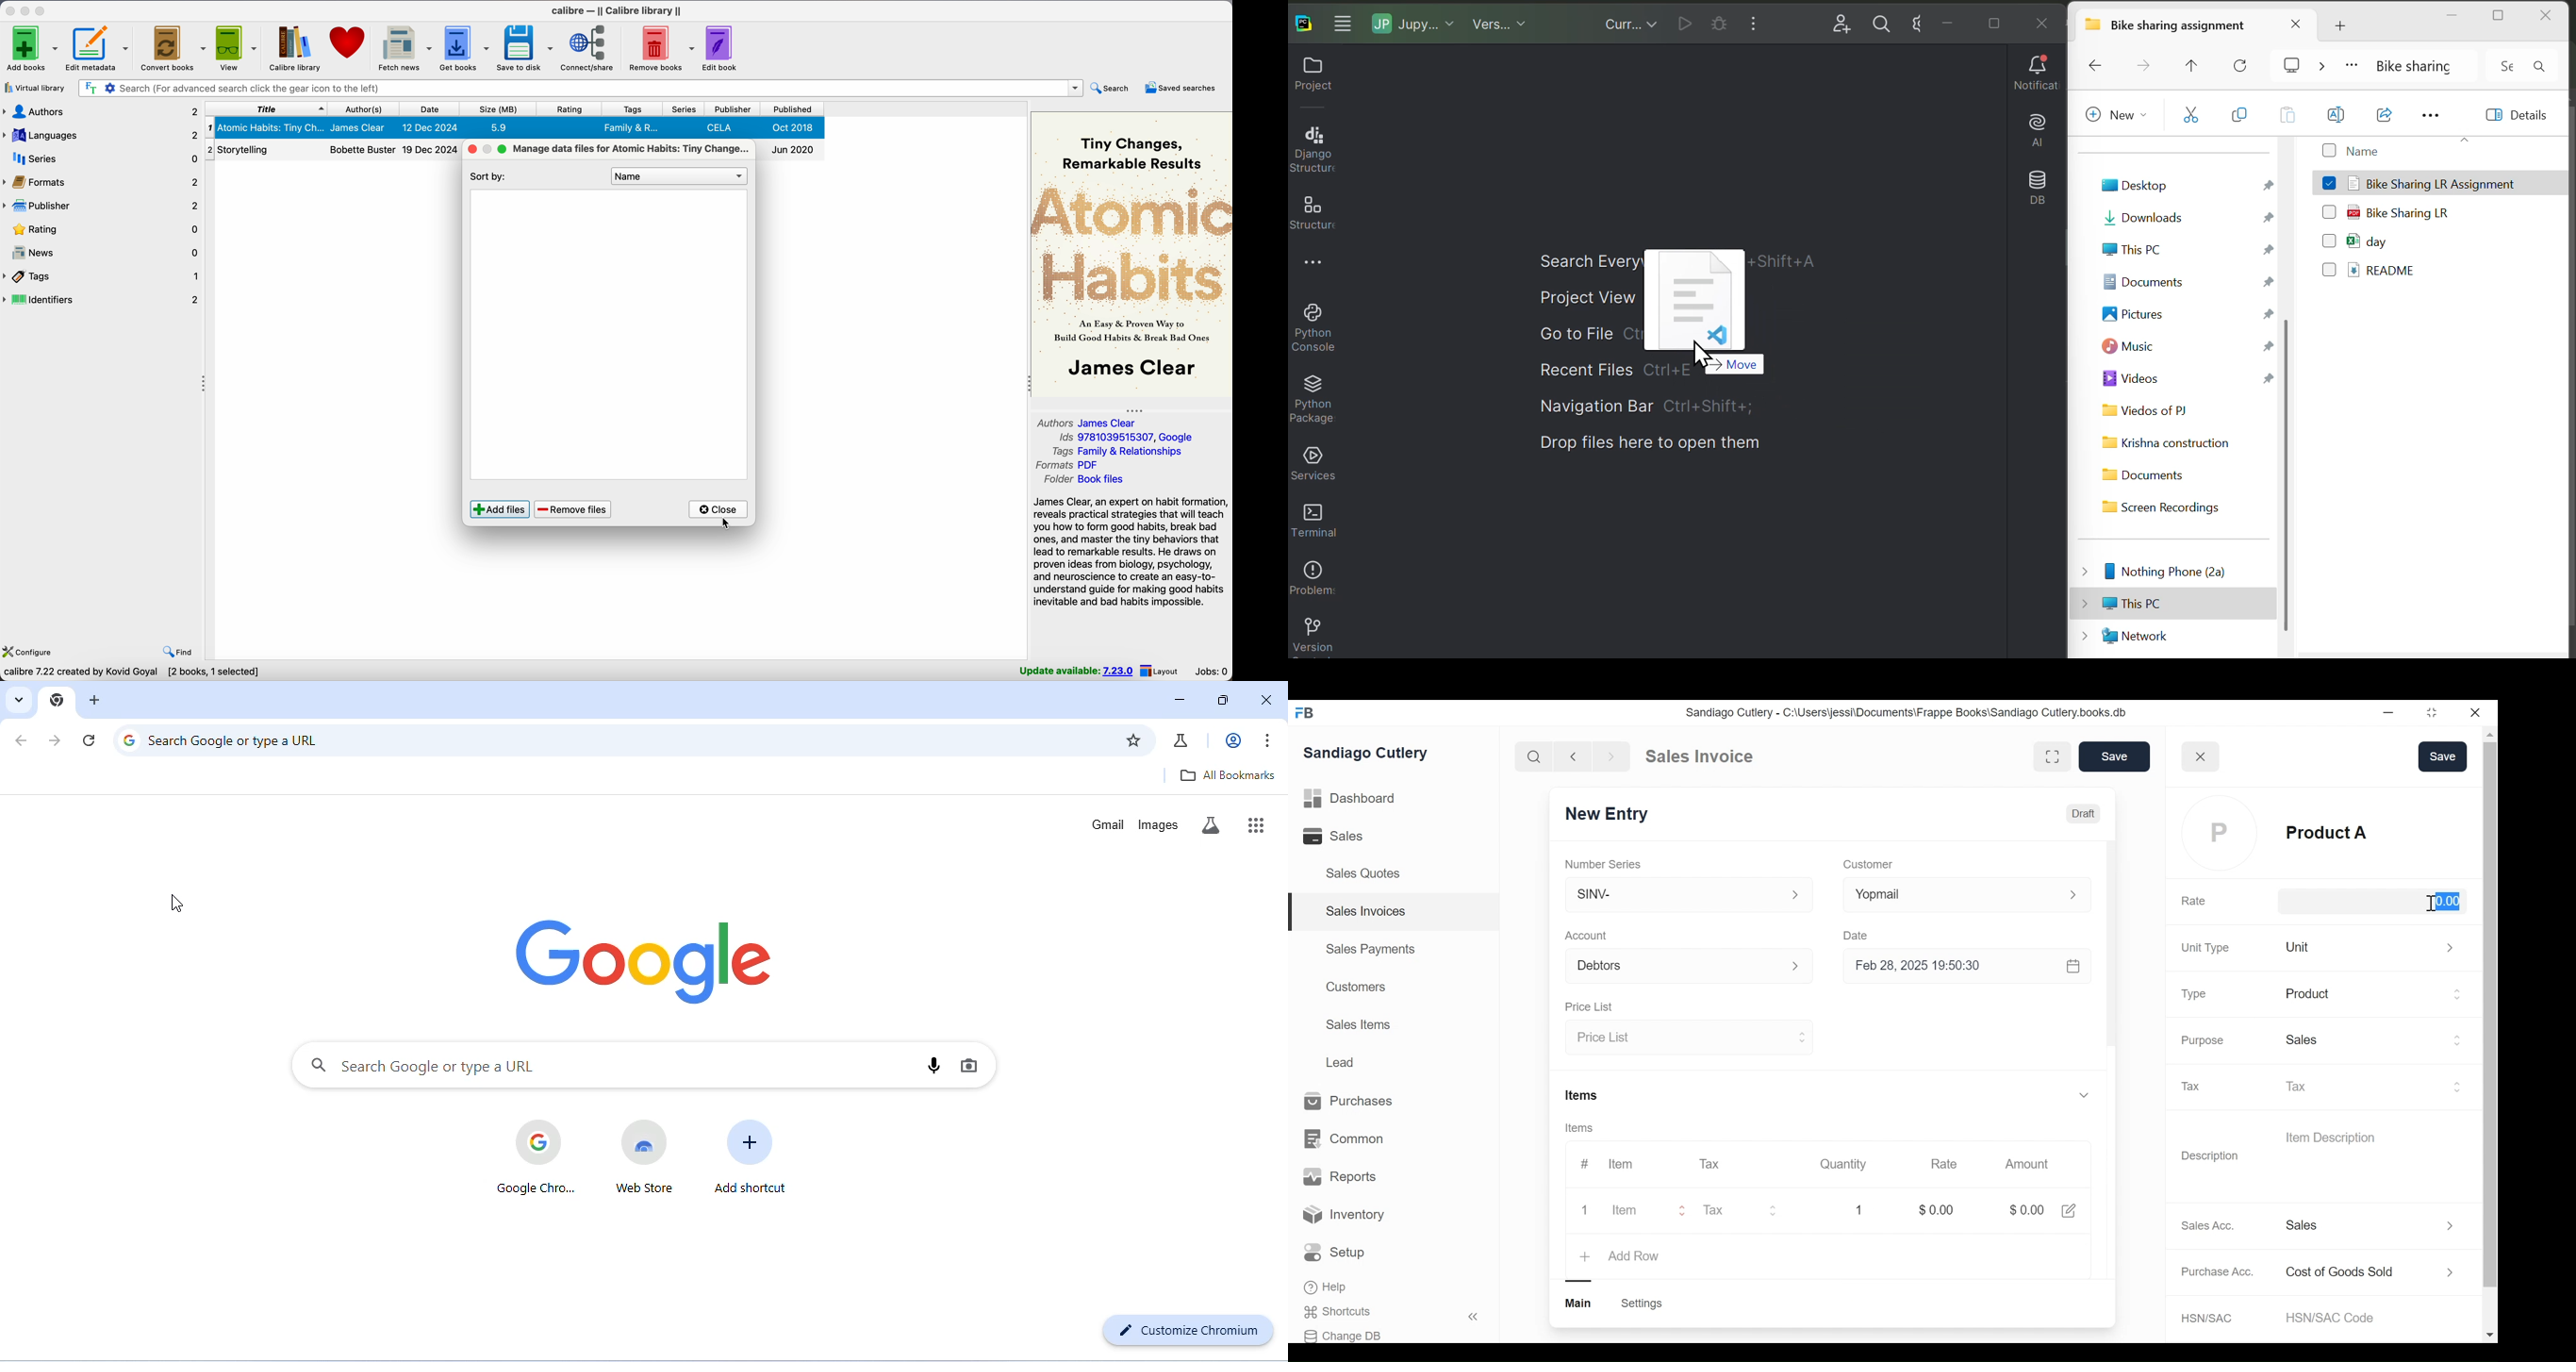  I want to click on minimize Calibre, so click(27, 11).